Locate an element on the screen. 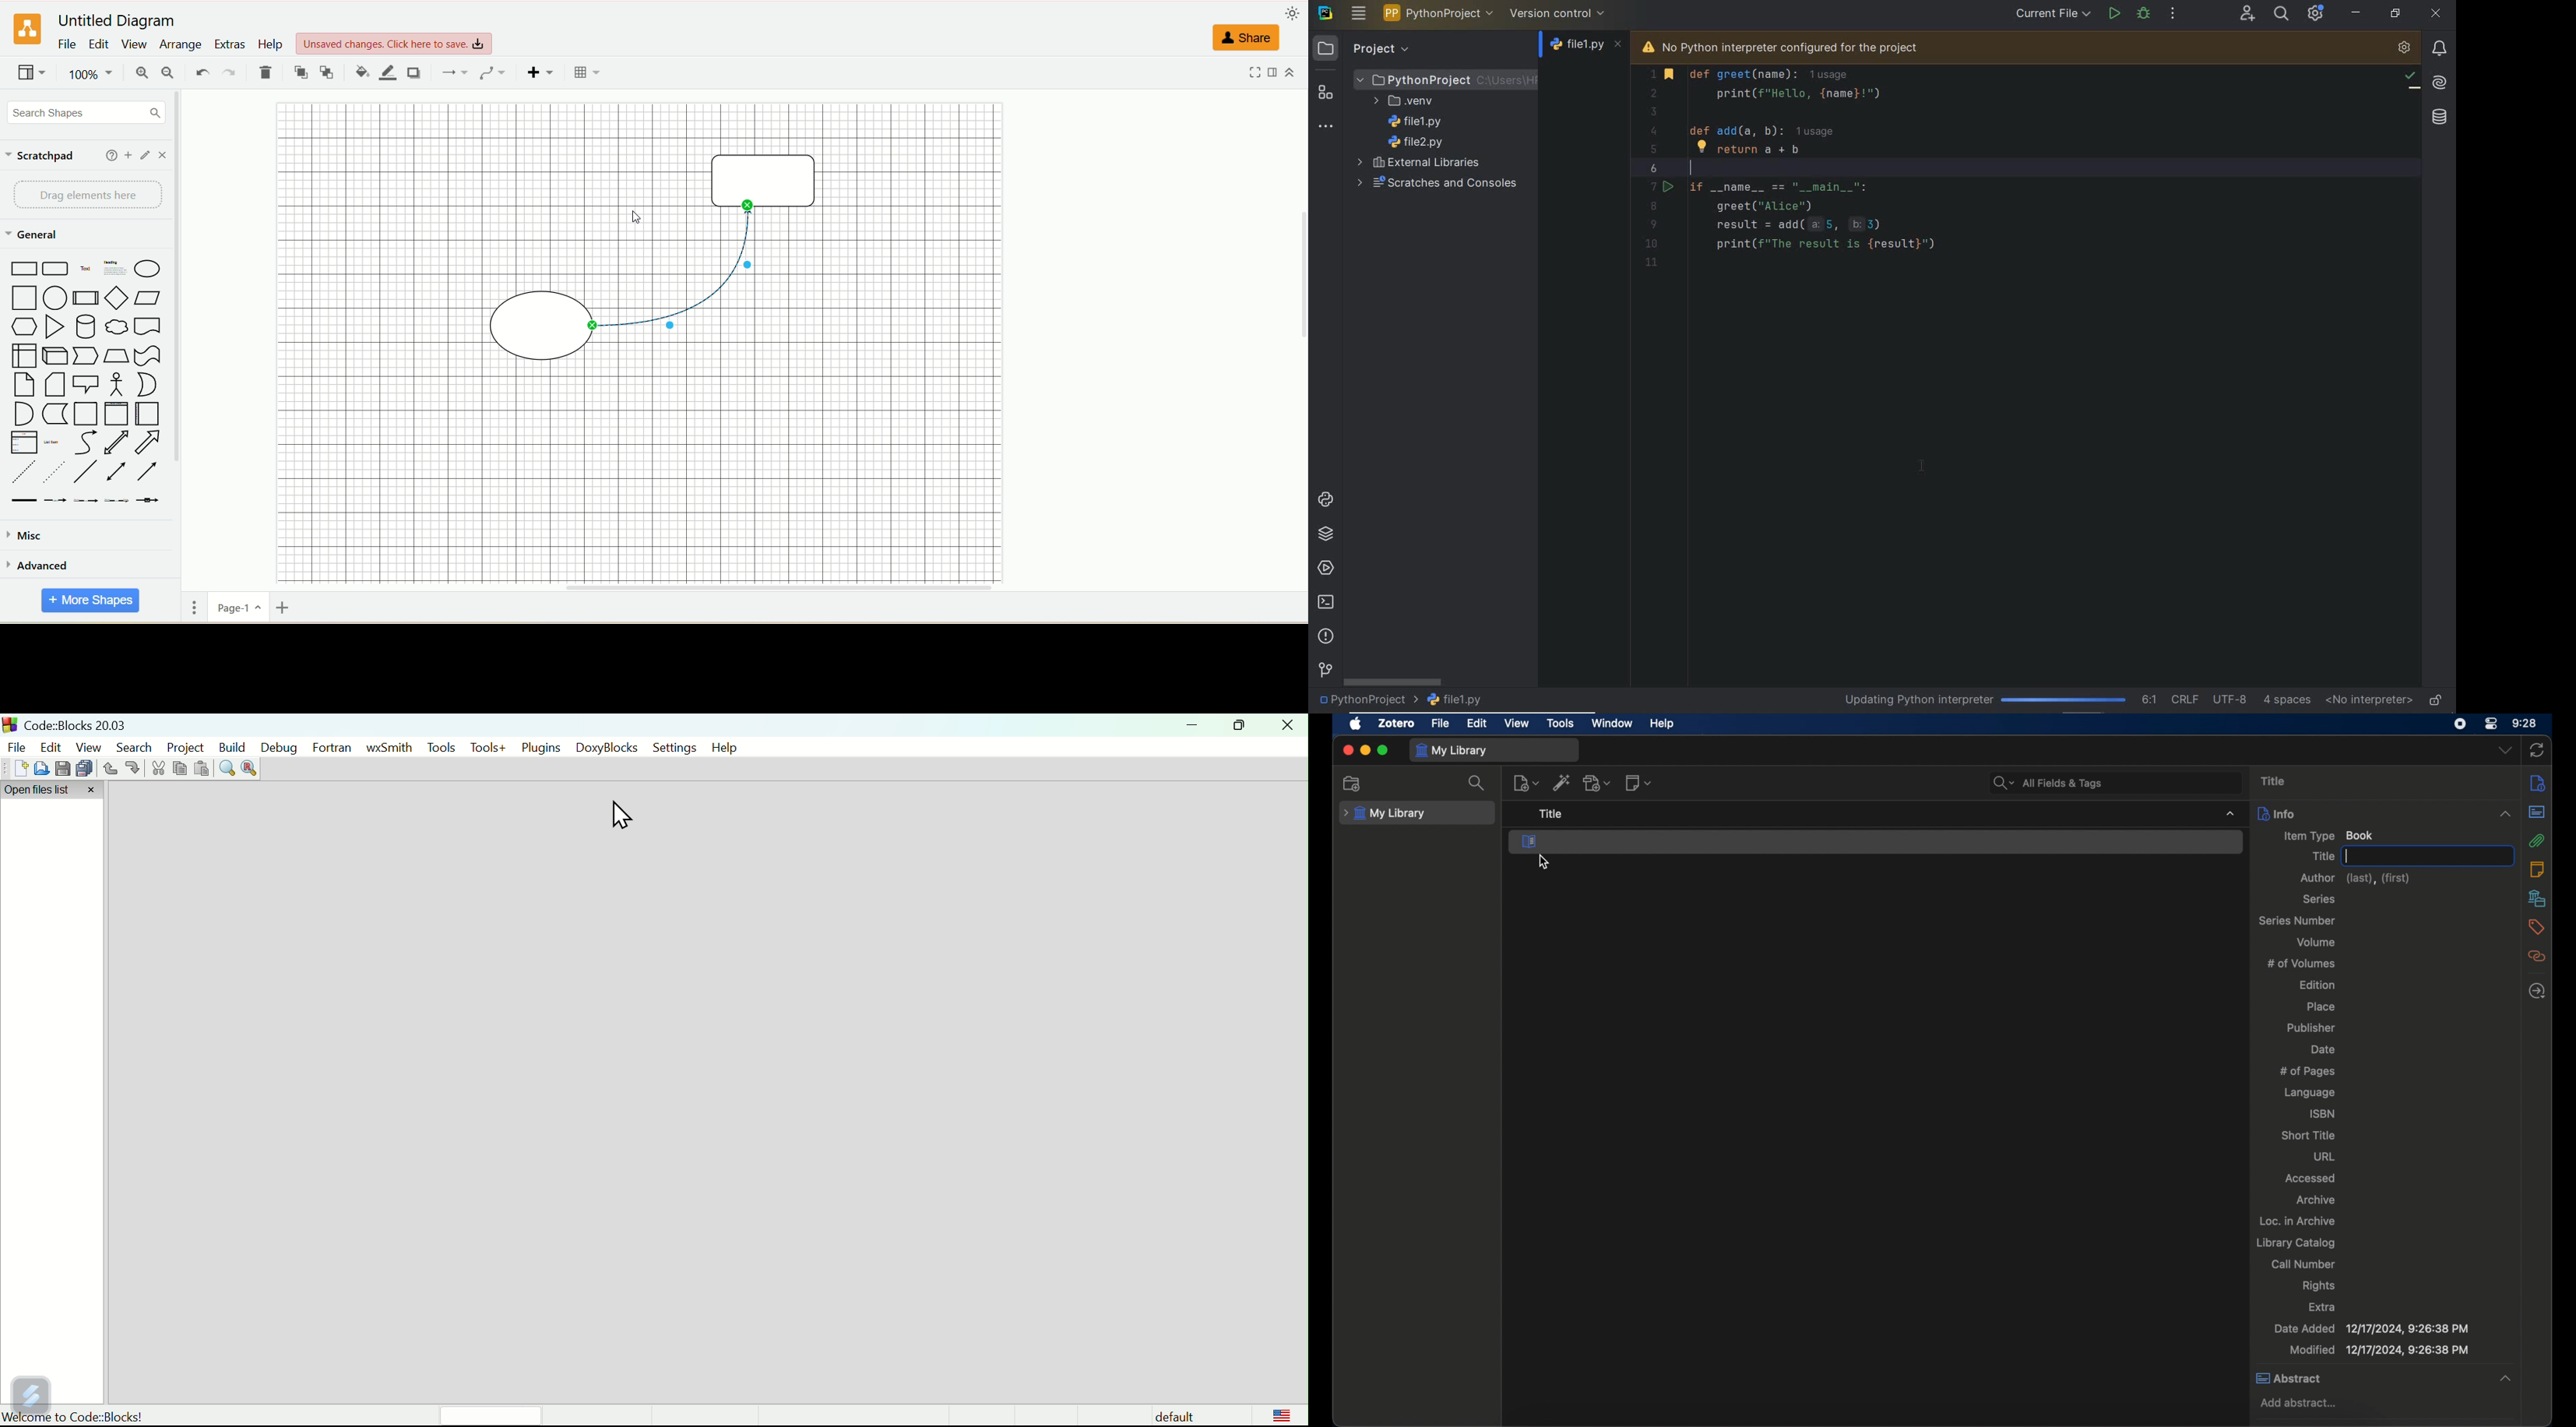  author is located at coordinates (2356, 878).